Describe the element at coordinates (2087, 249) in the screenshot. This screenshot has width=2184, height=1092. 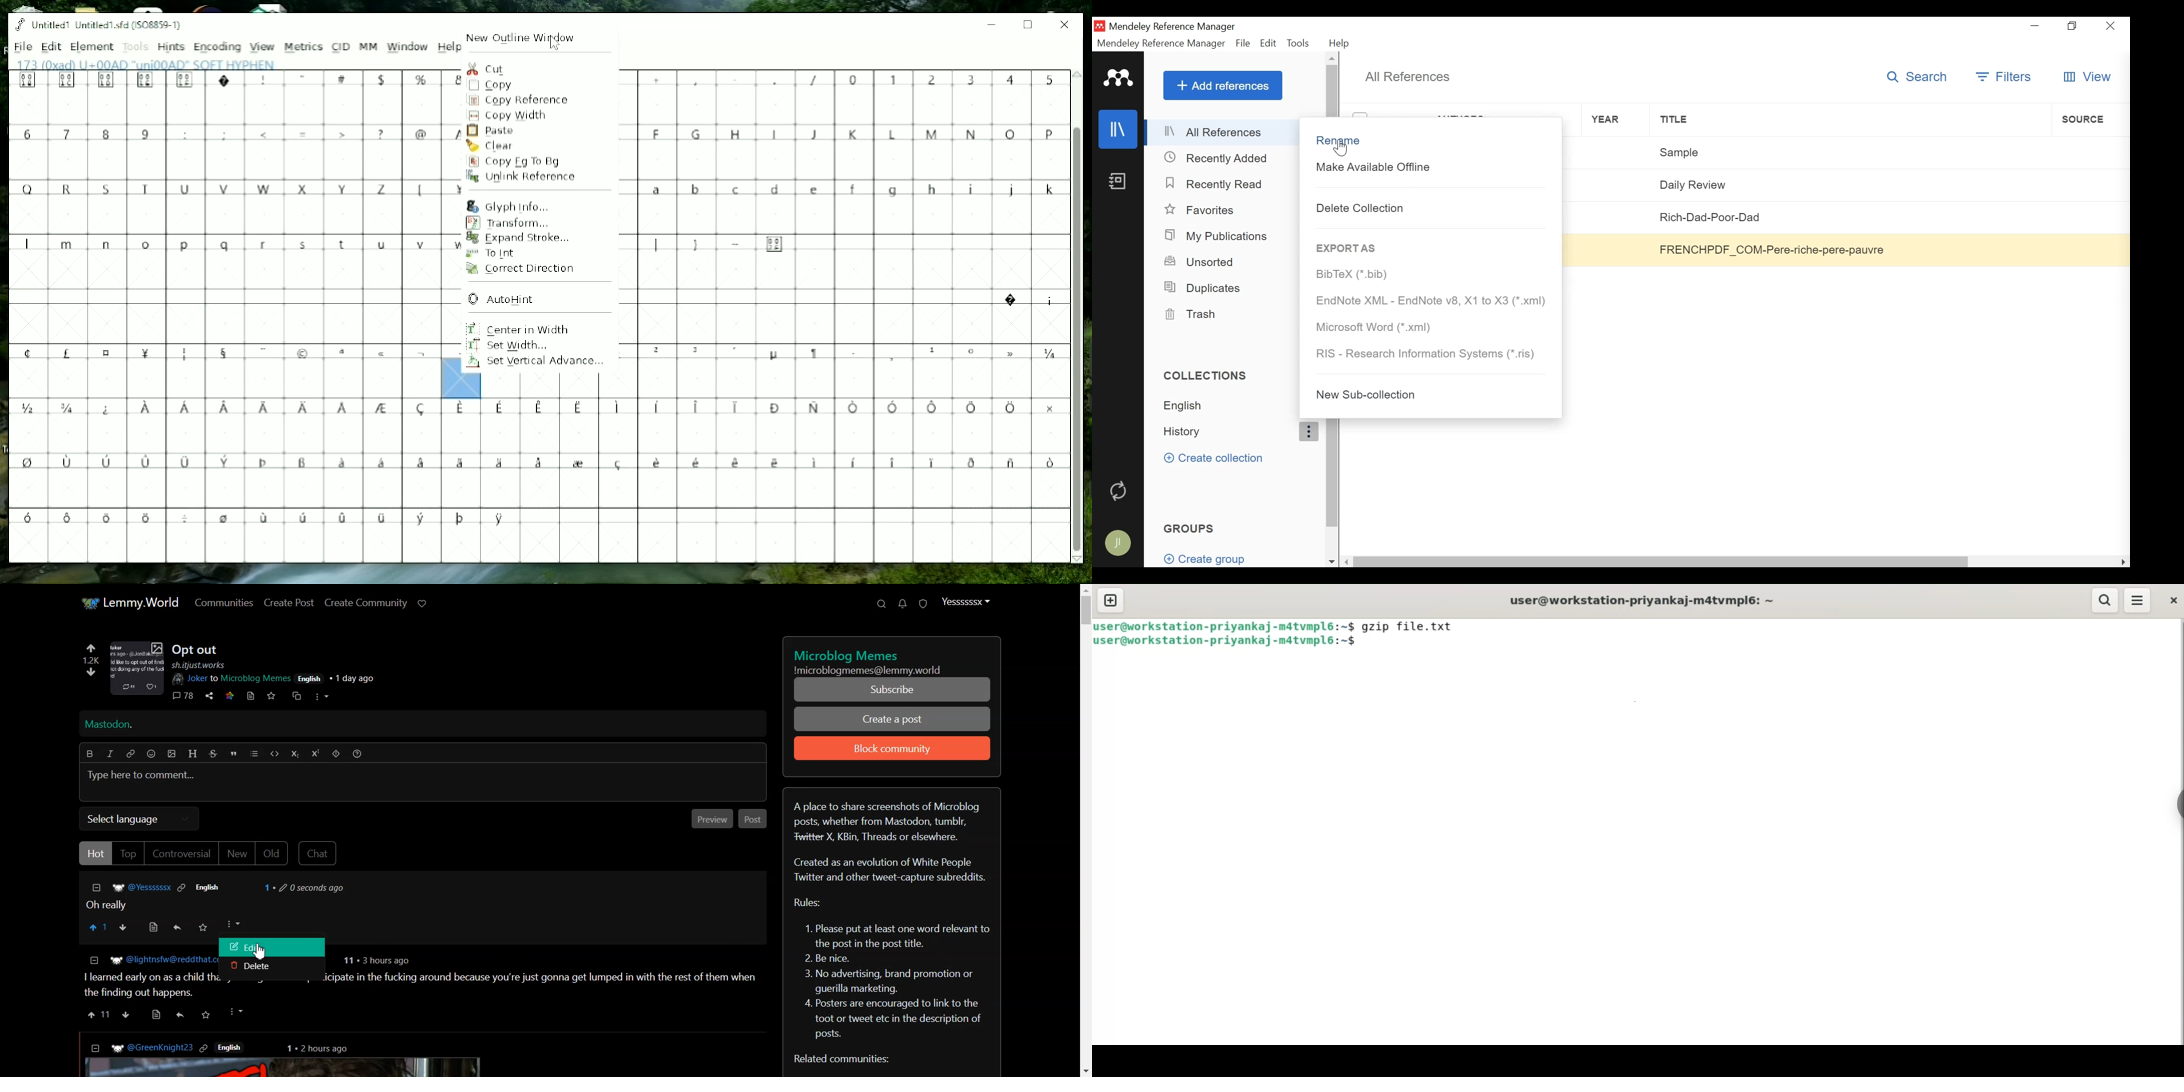
I see `Source` at that location.